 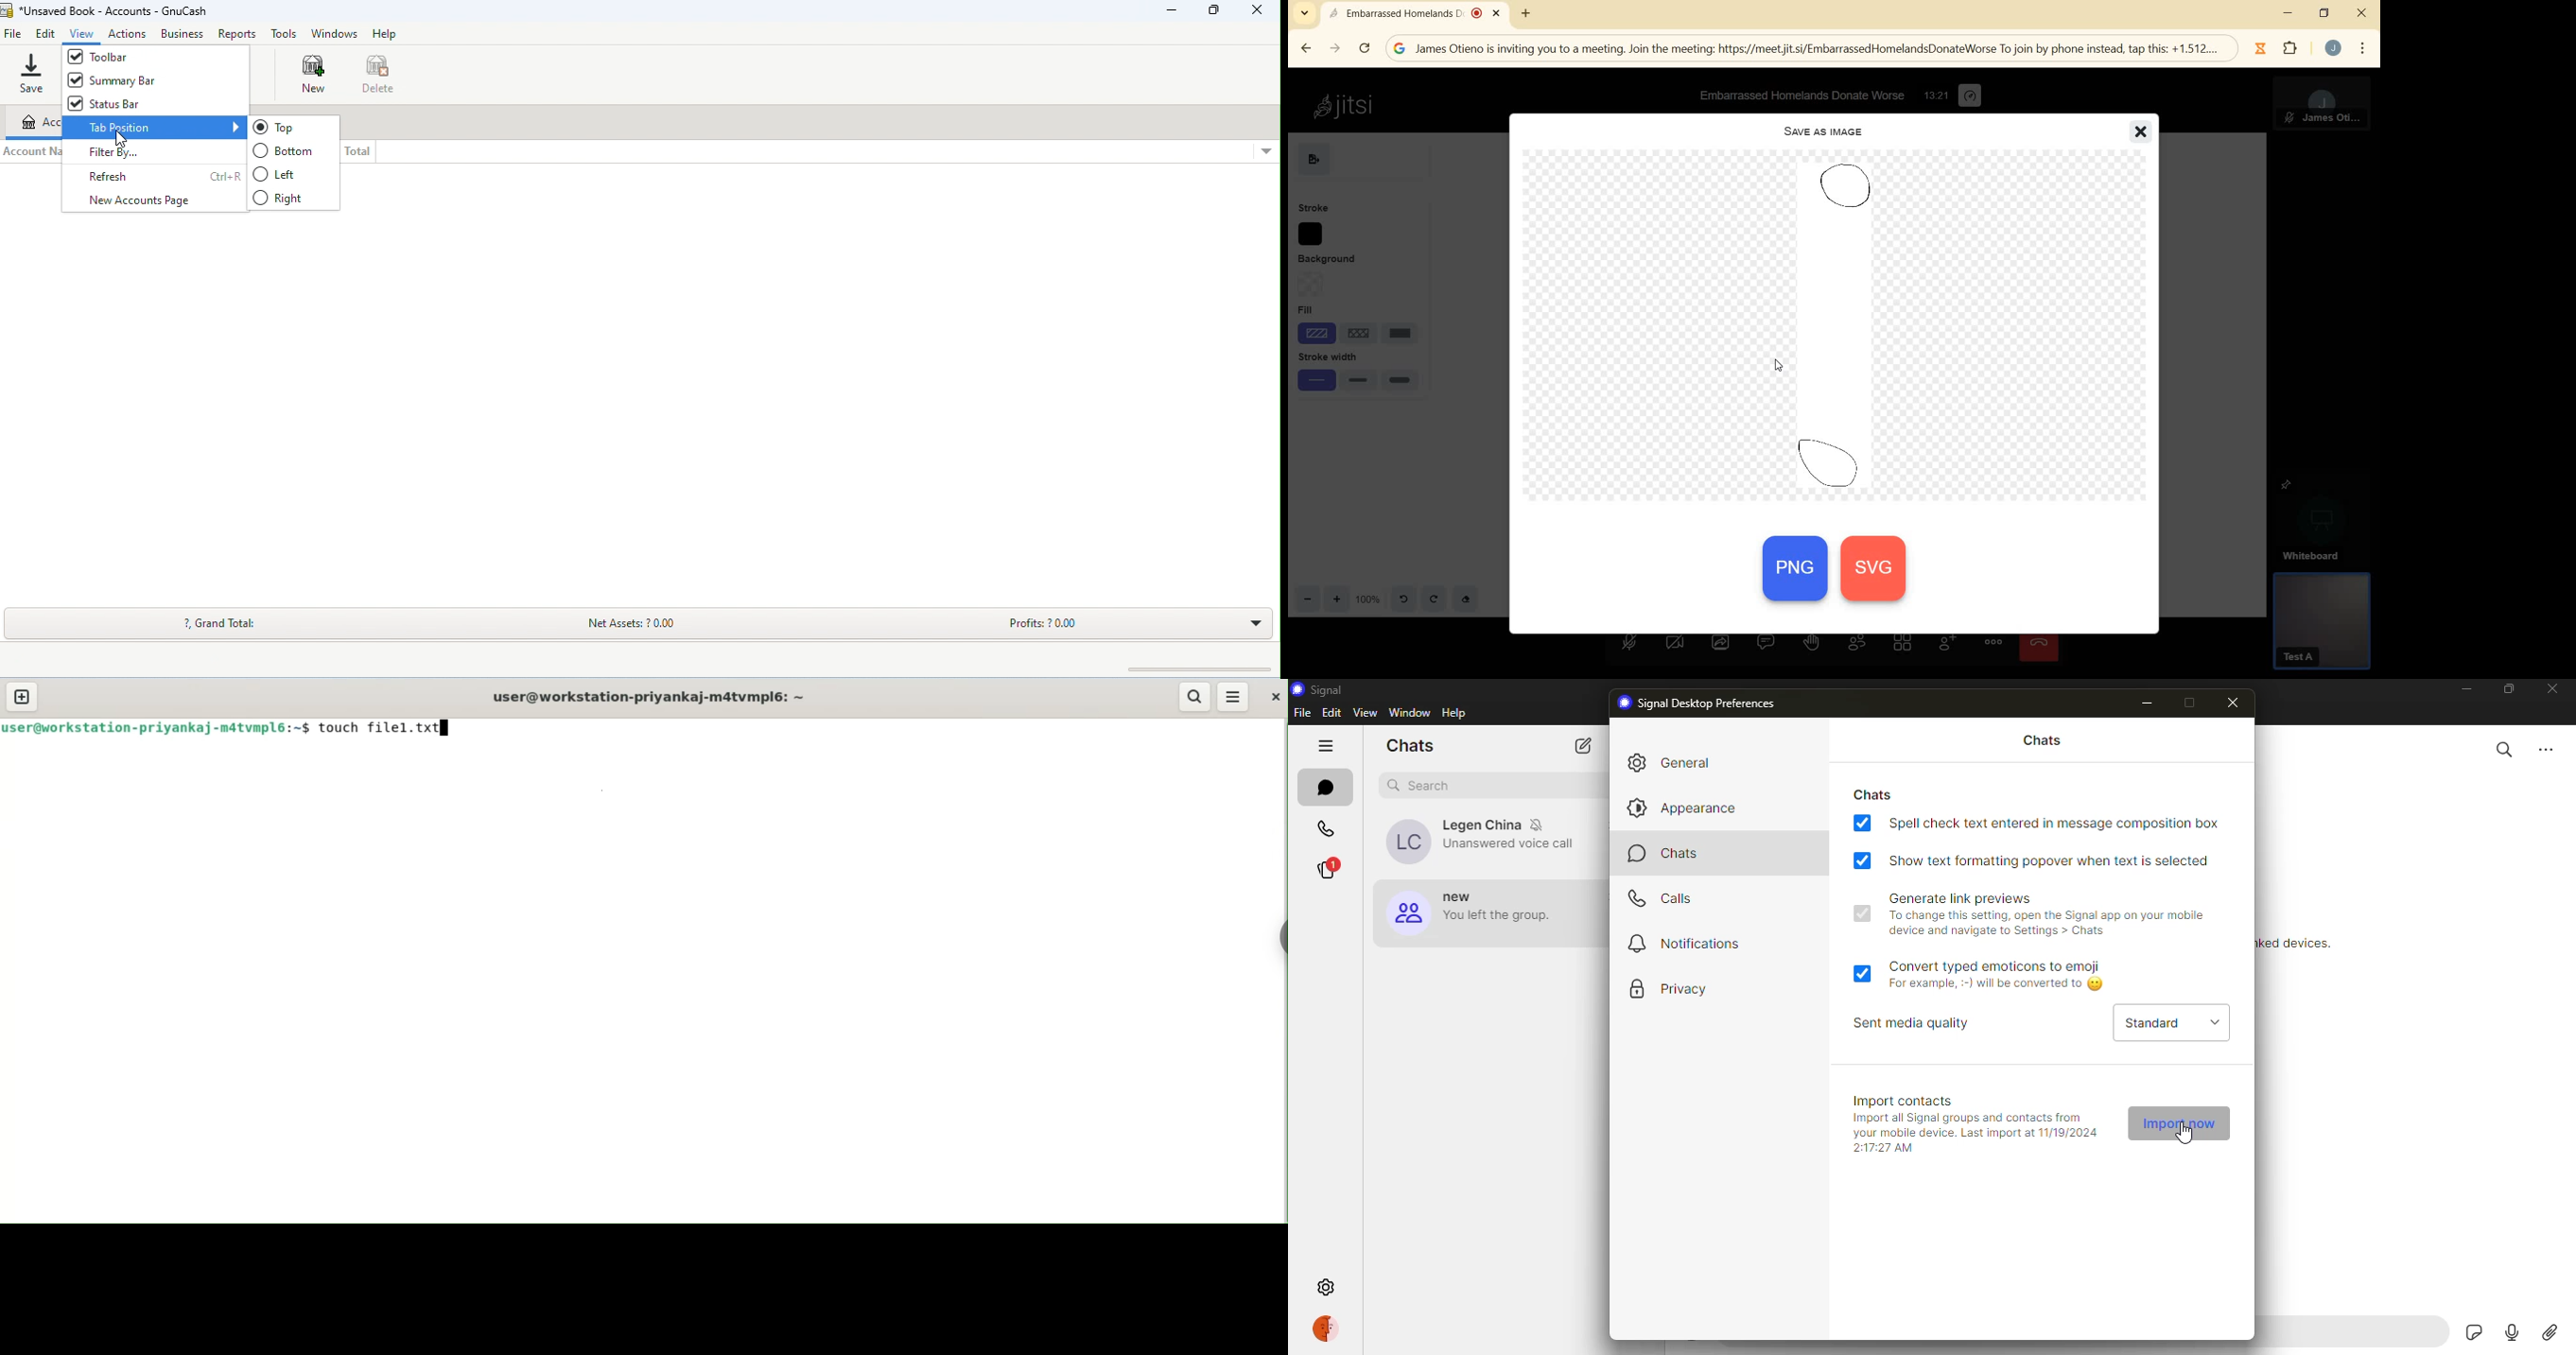 I want to click on 13:21, so click(x=1936, y=94).